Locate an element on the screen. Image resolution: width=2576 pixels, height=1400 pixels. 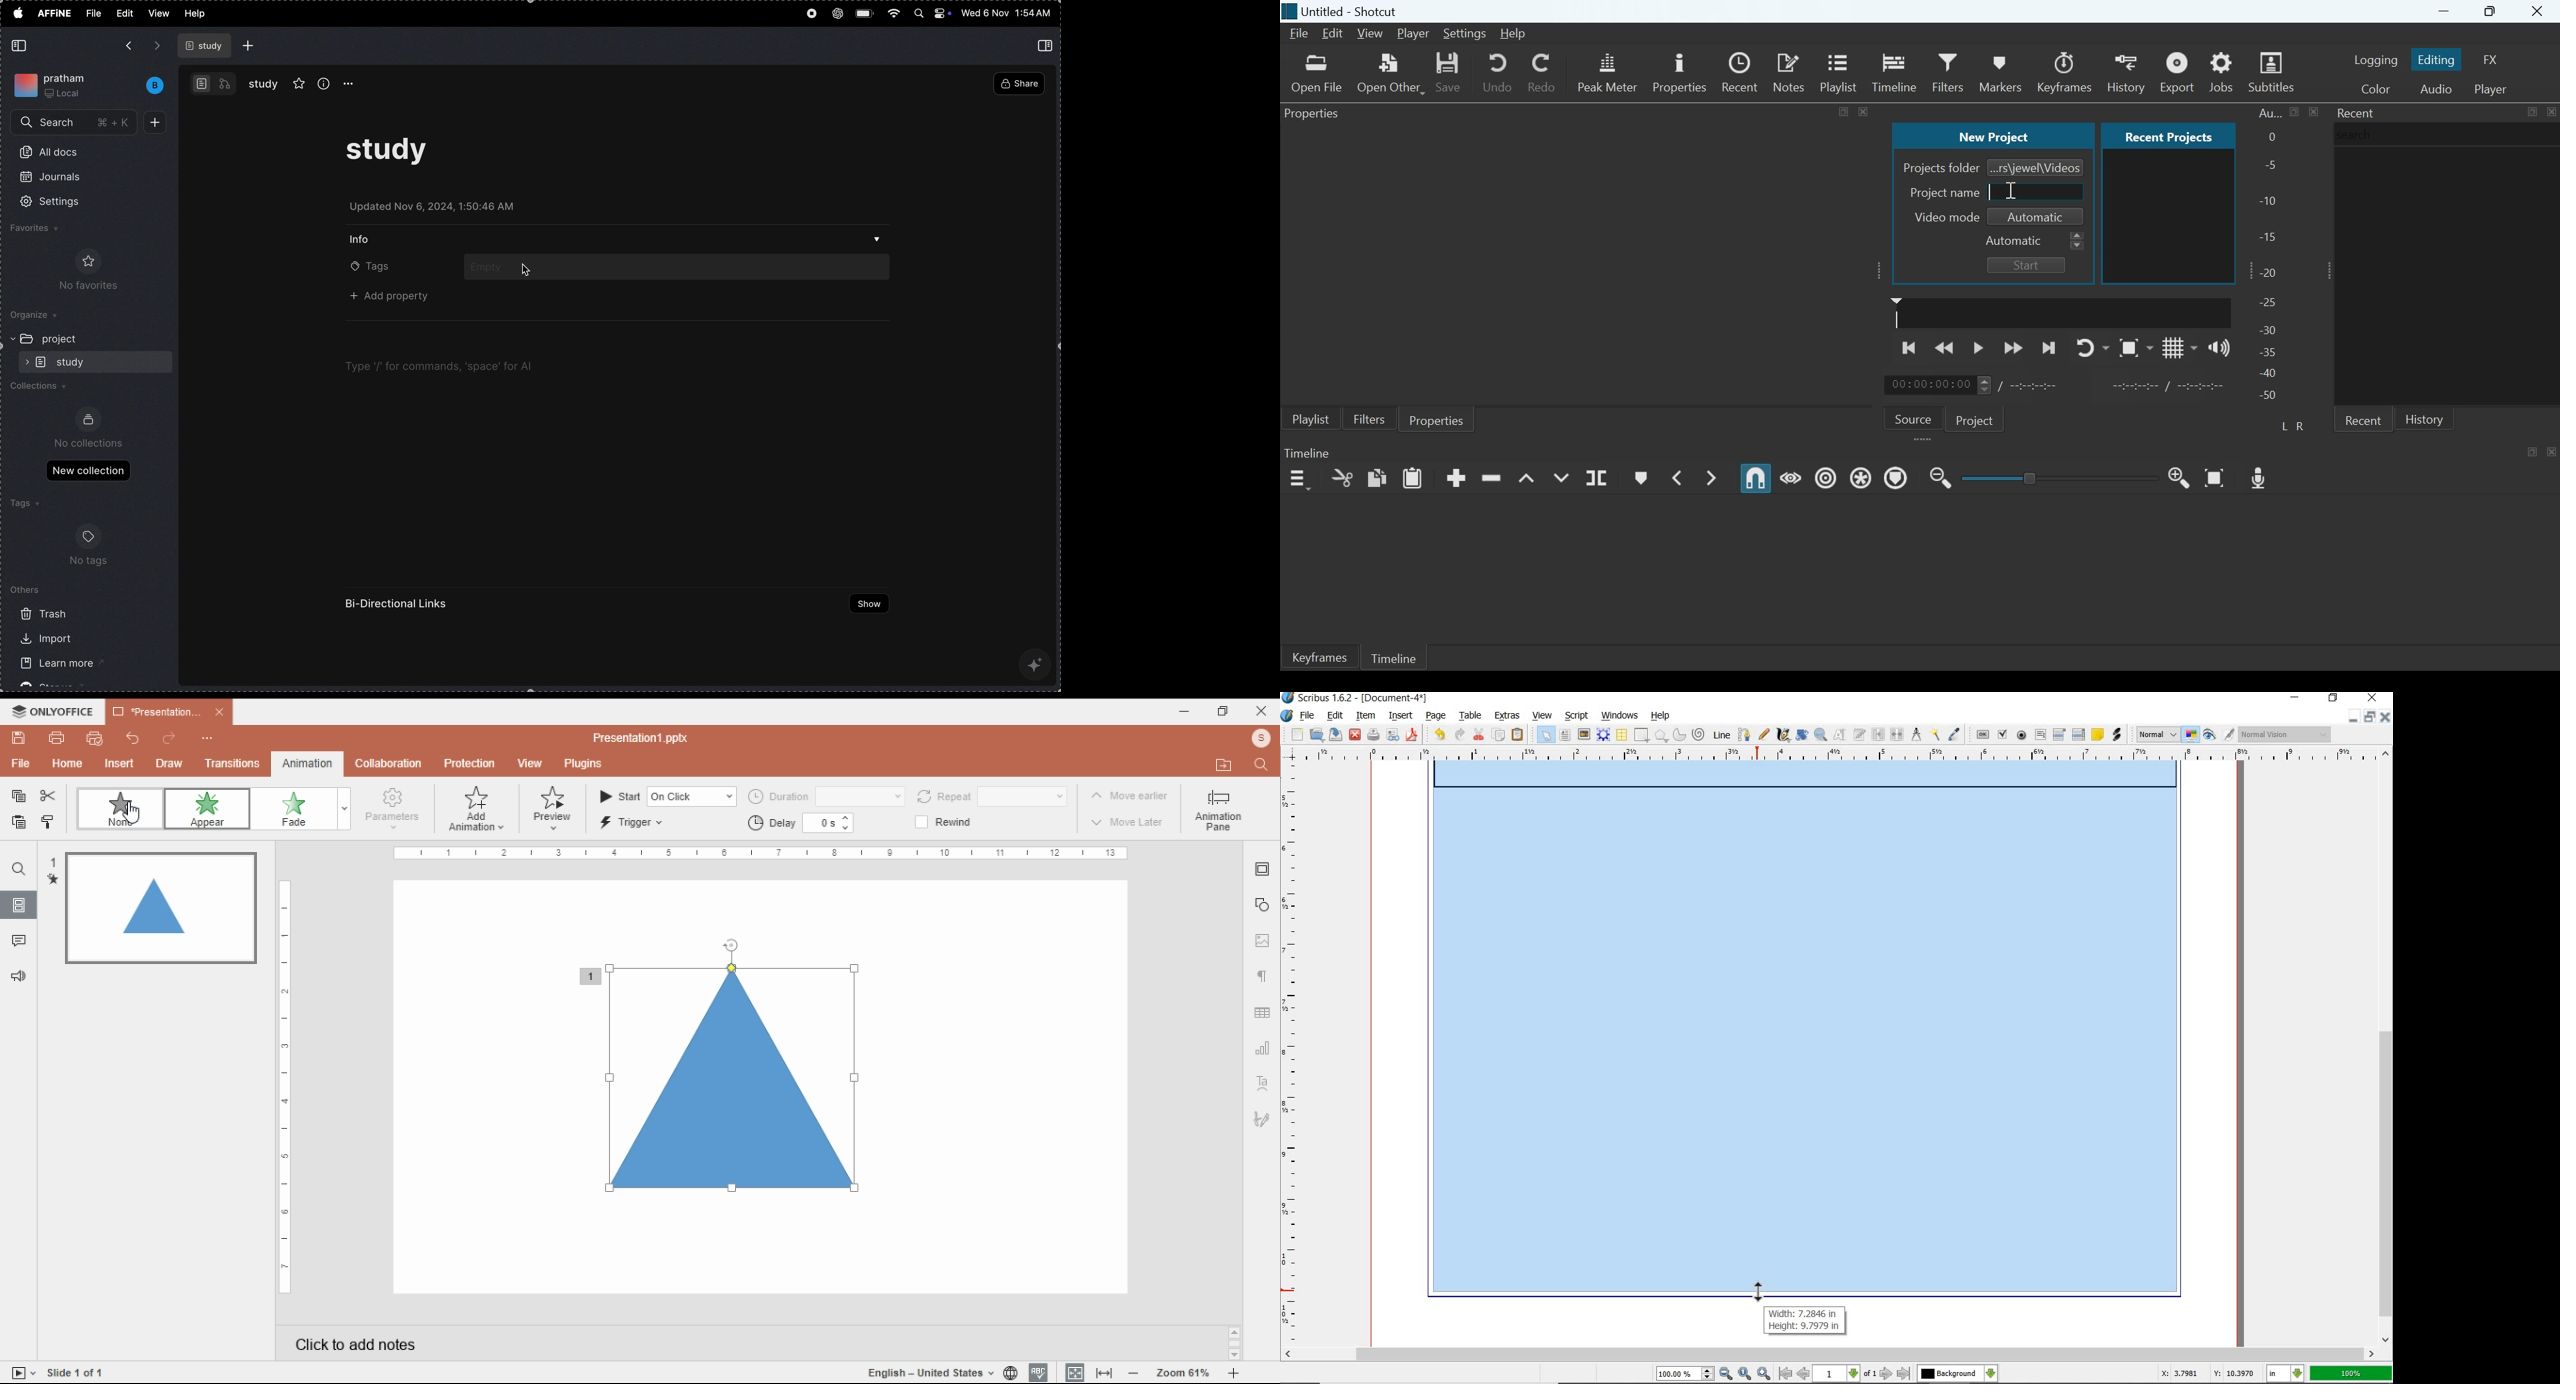
close is located at coordinates (2372, 699).